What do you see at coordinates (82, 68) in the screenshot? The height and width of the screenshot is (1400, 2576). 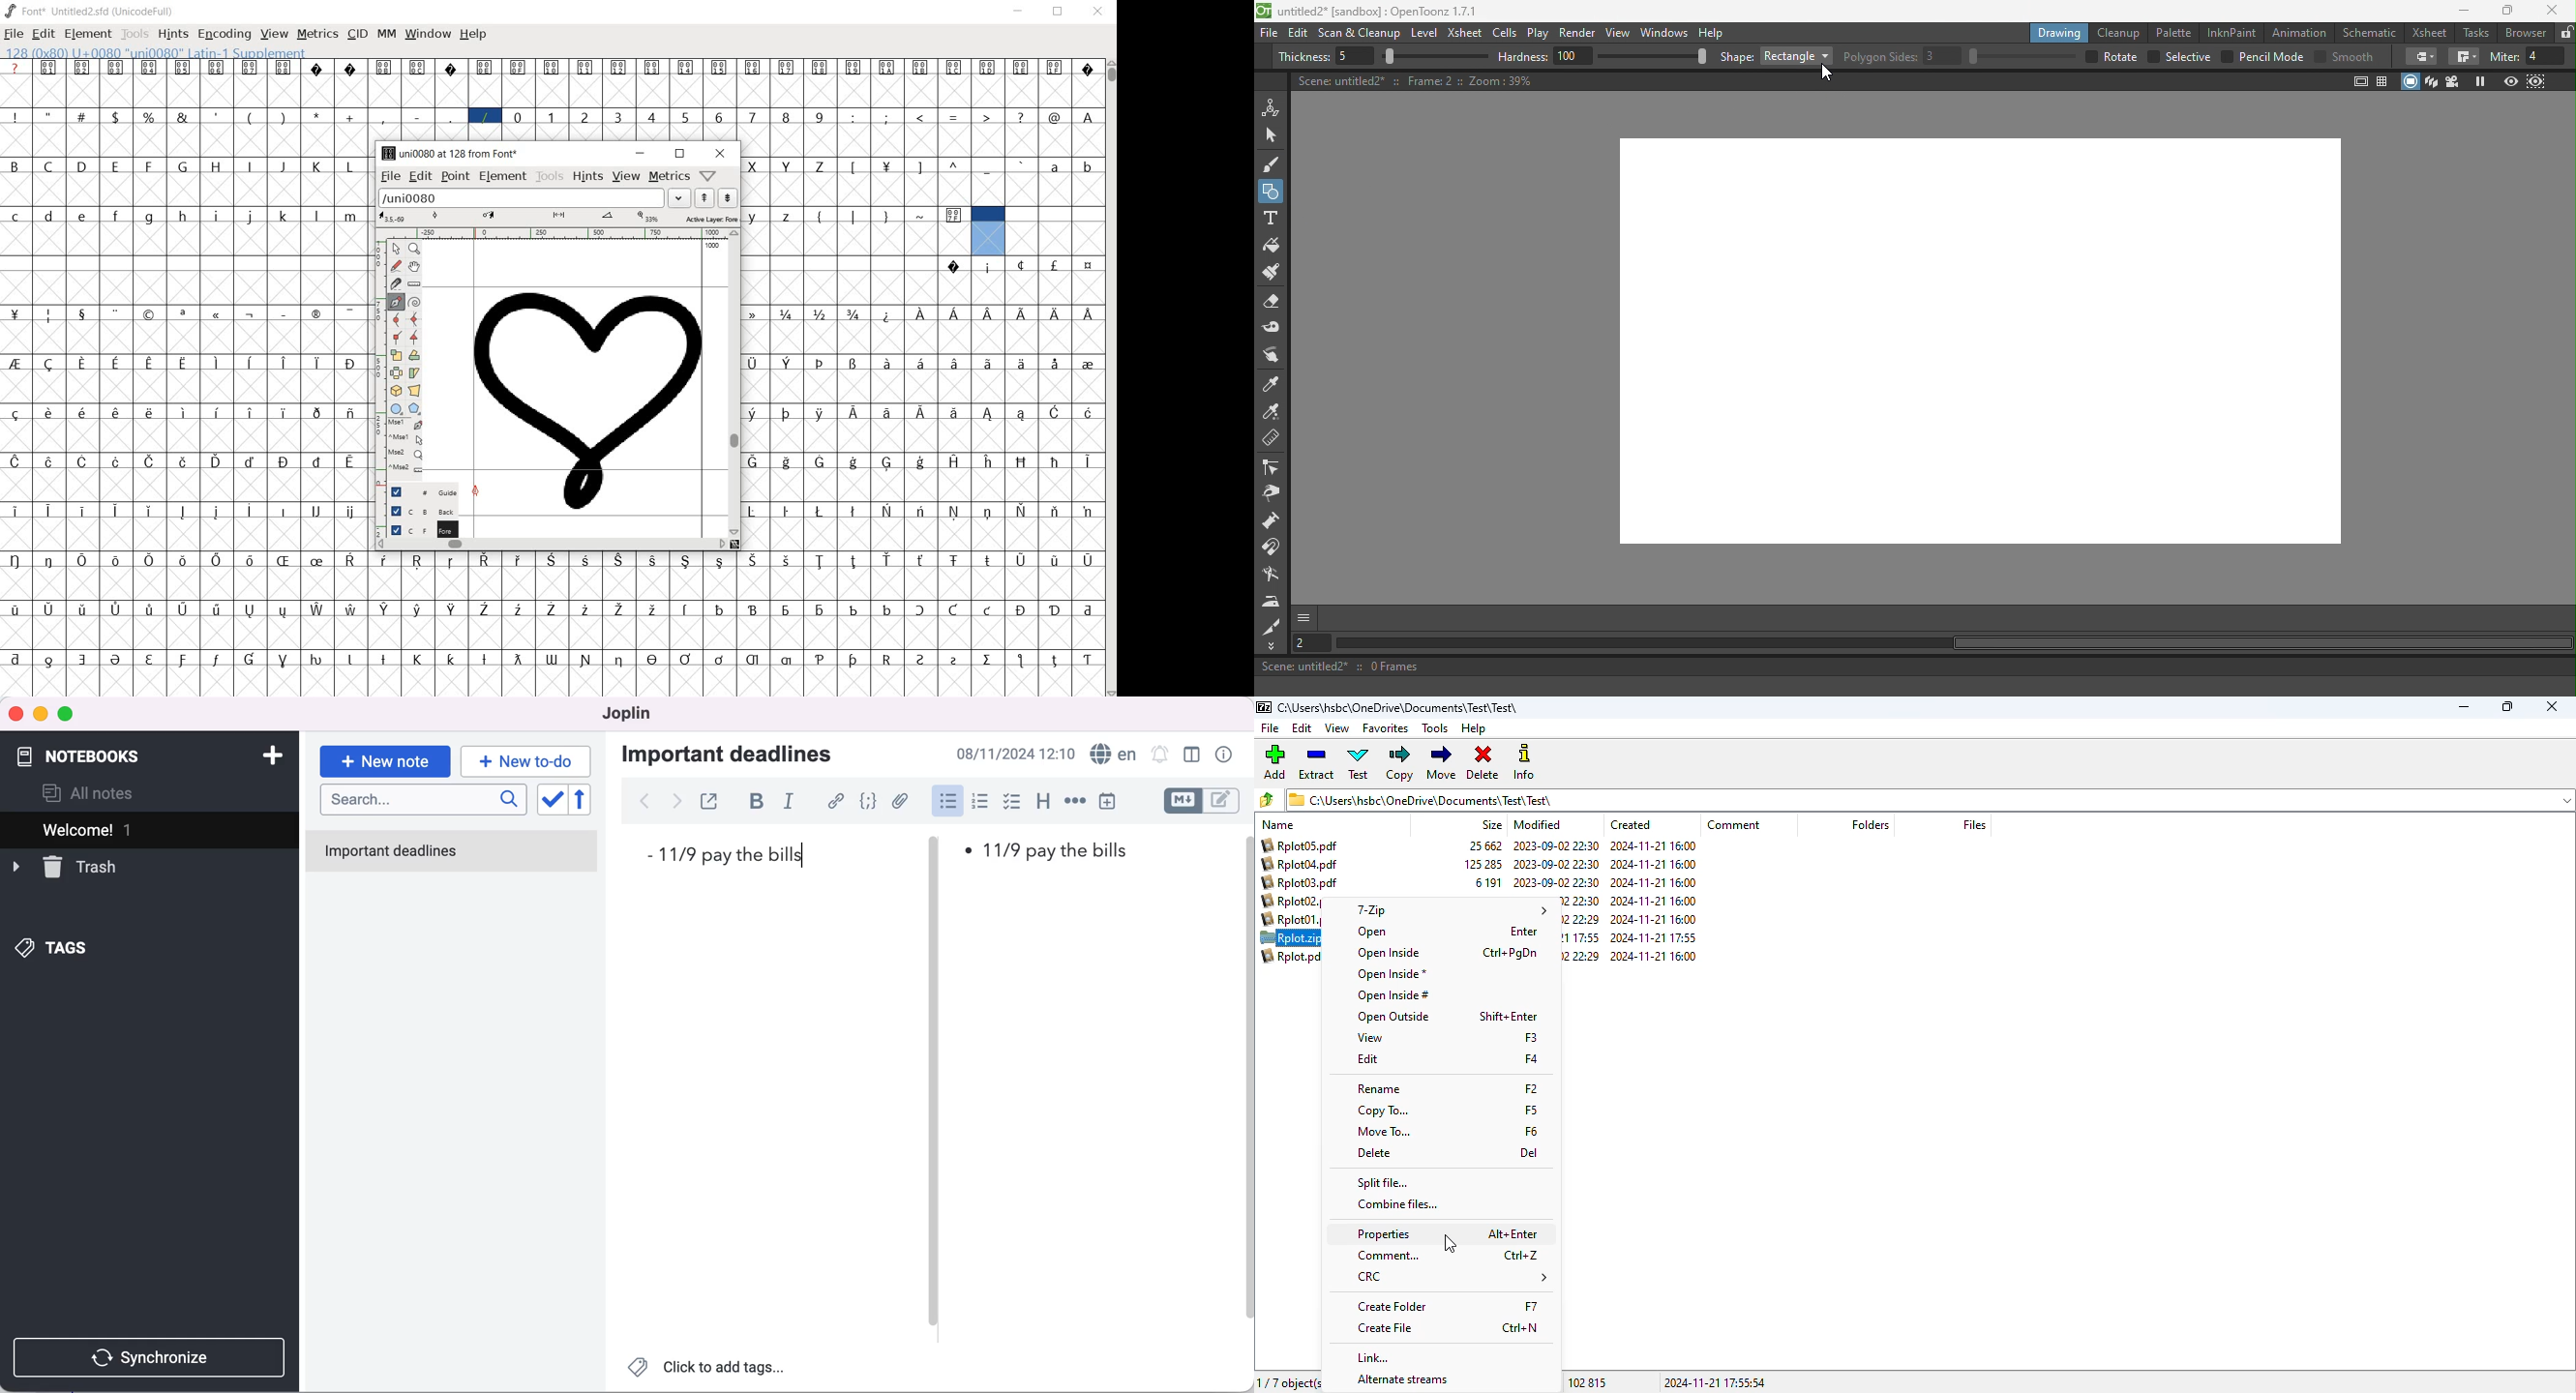 I see `glyph` at bounding box center [82, 68].